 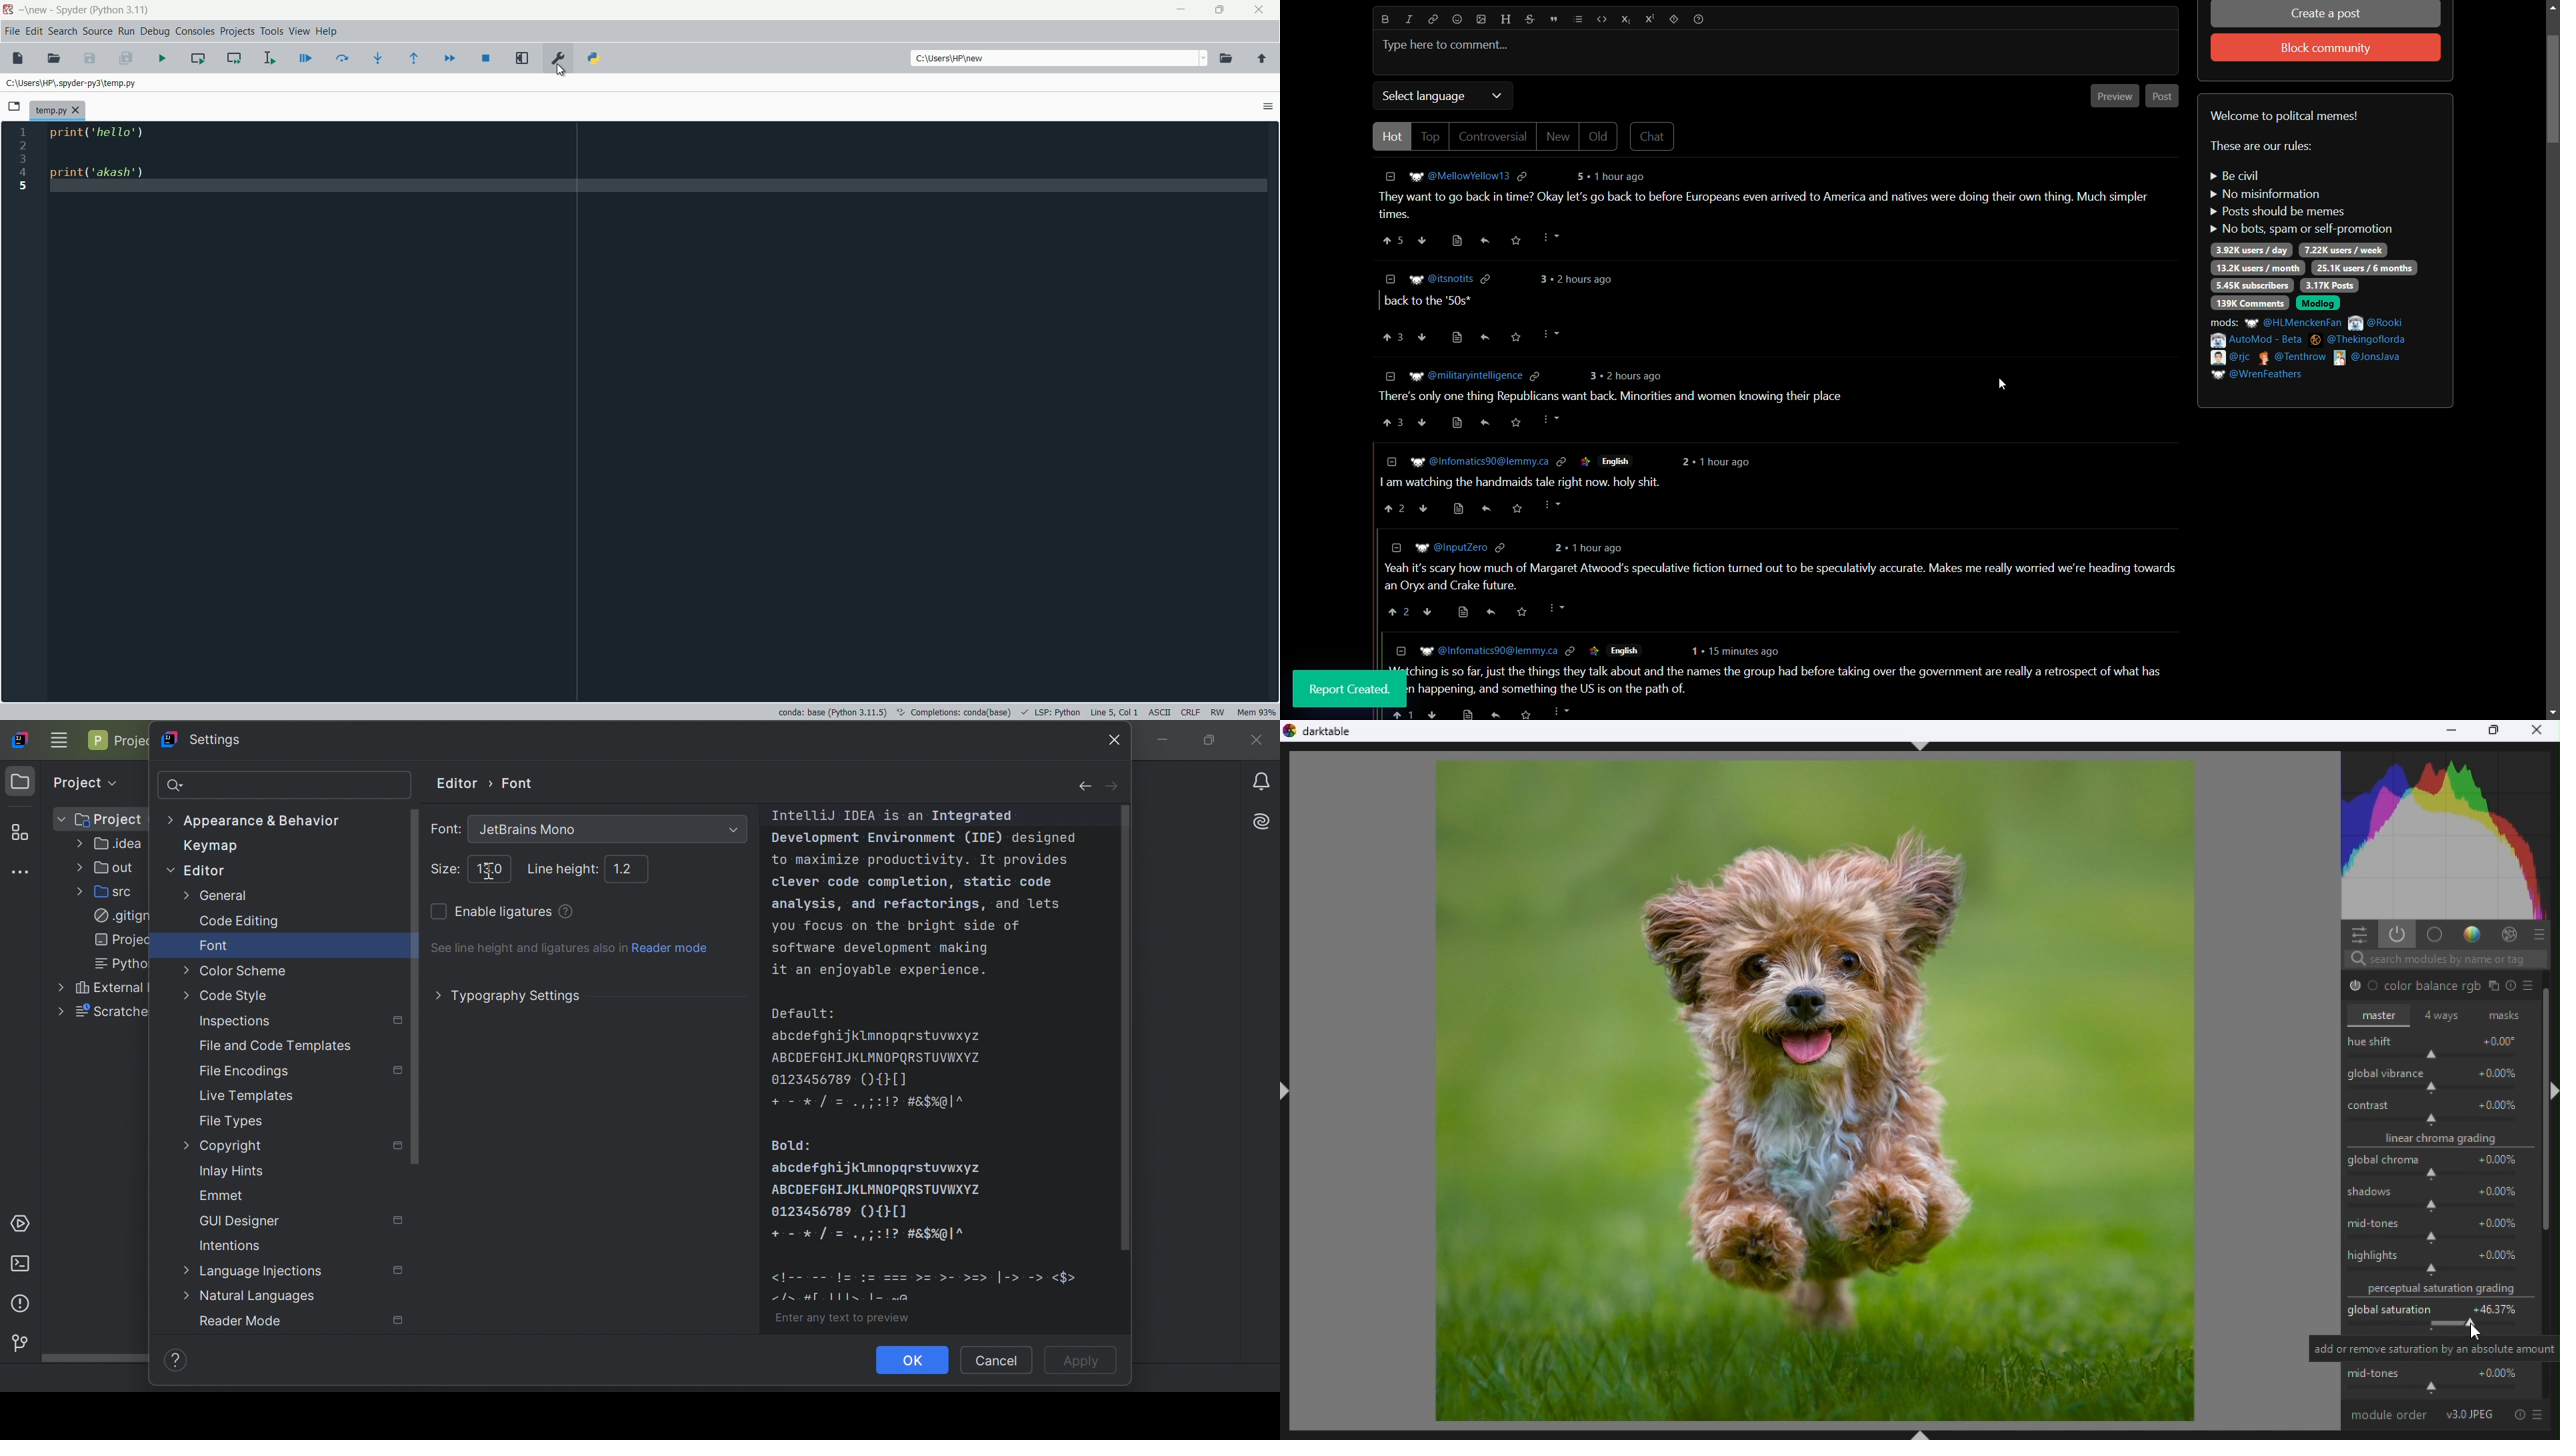 What do you see at coordinates (205, 847) in the screenshot?
I see `Keymap` at bounding box center [205, 847].